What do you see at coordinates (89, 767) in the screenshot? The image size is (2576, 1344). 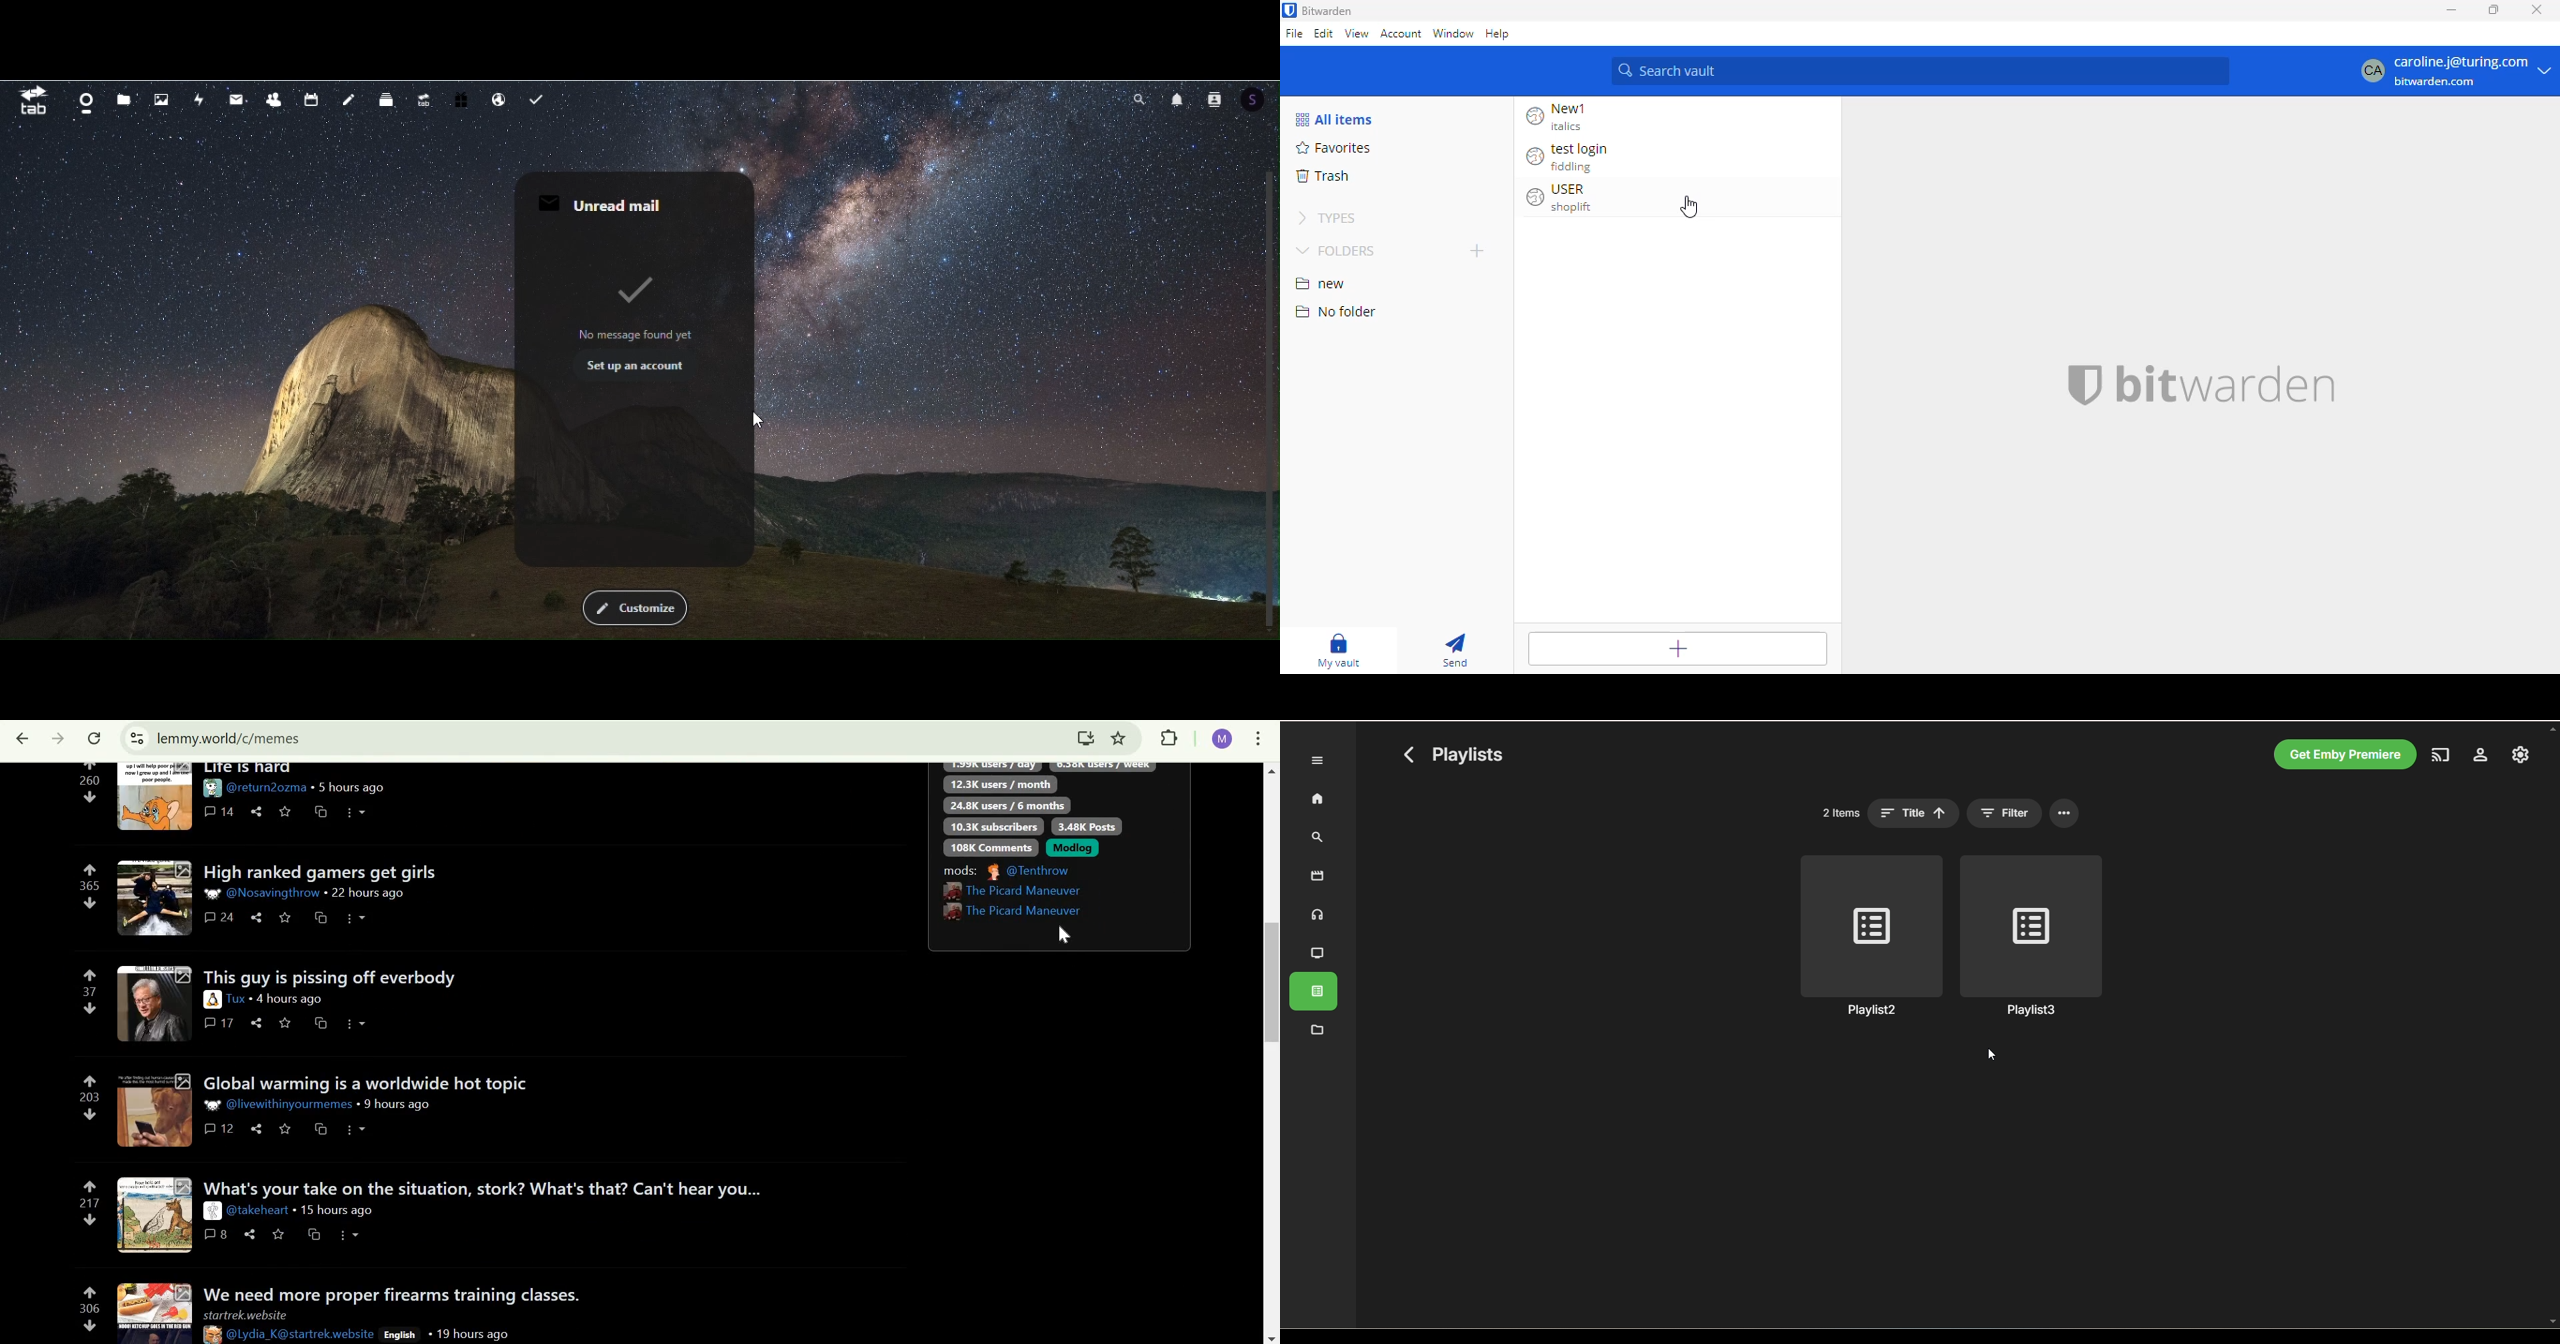 I see `upvote` at bounding box center [89, 767].